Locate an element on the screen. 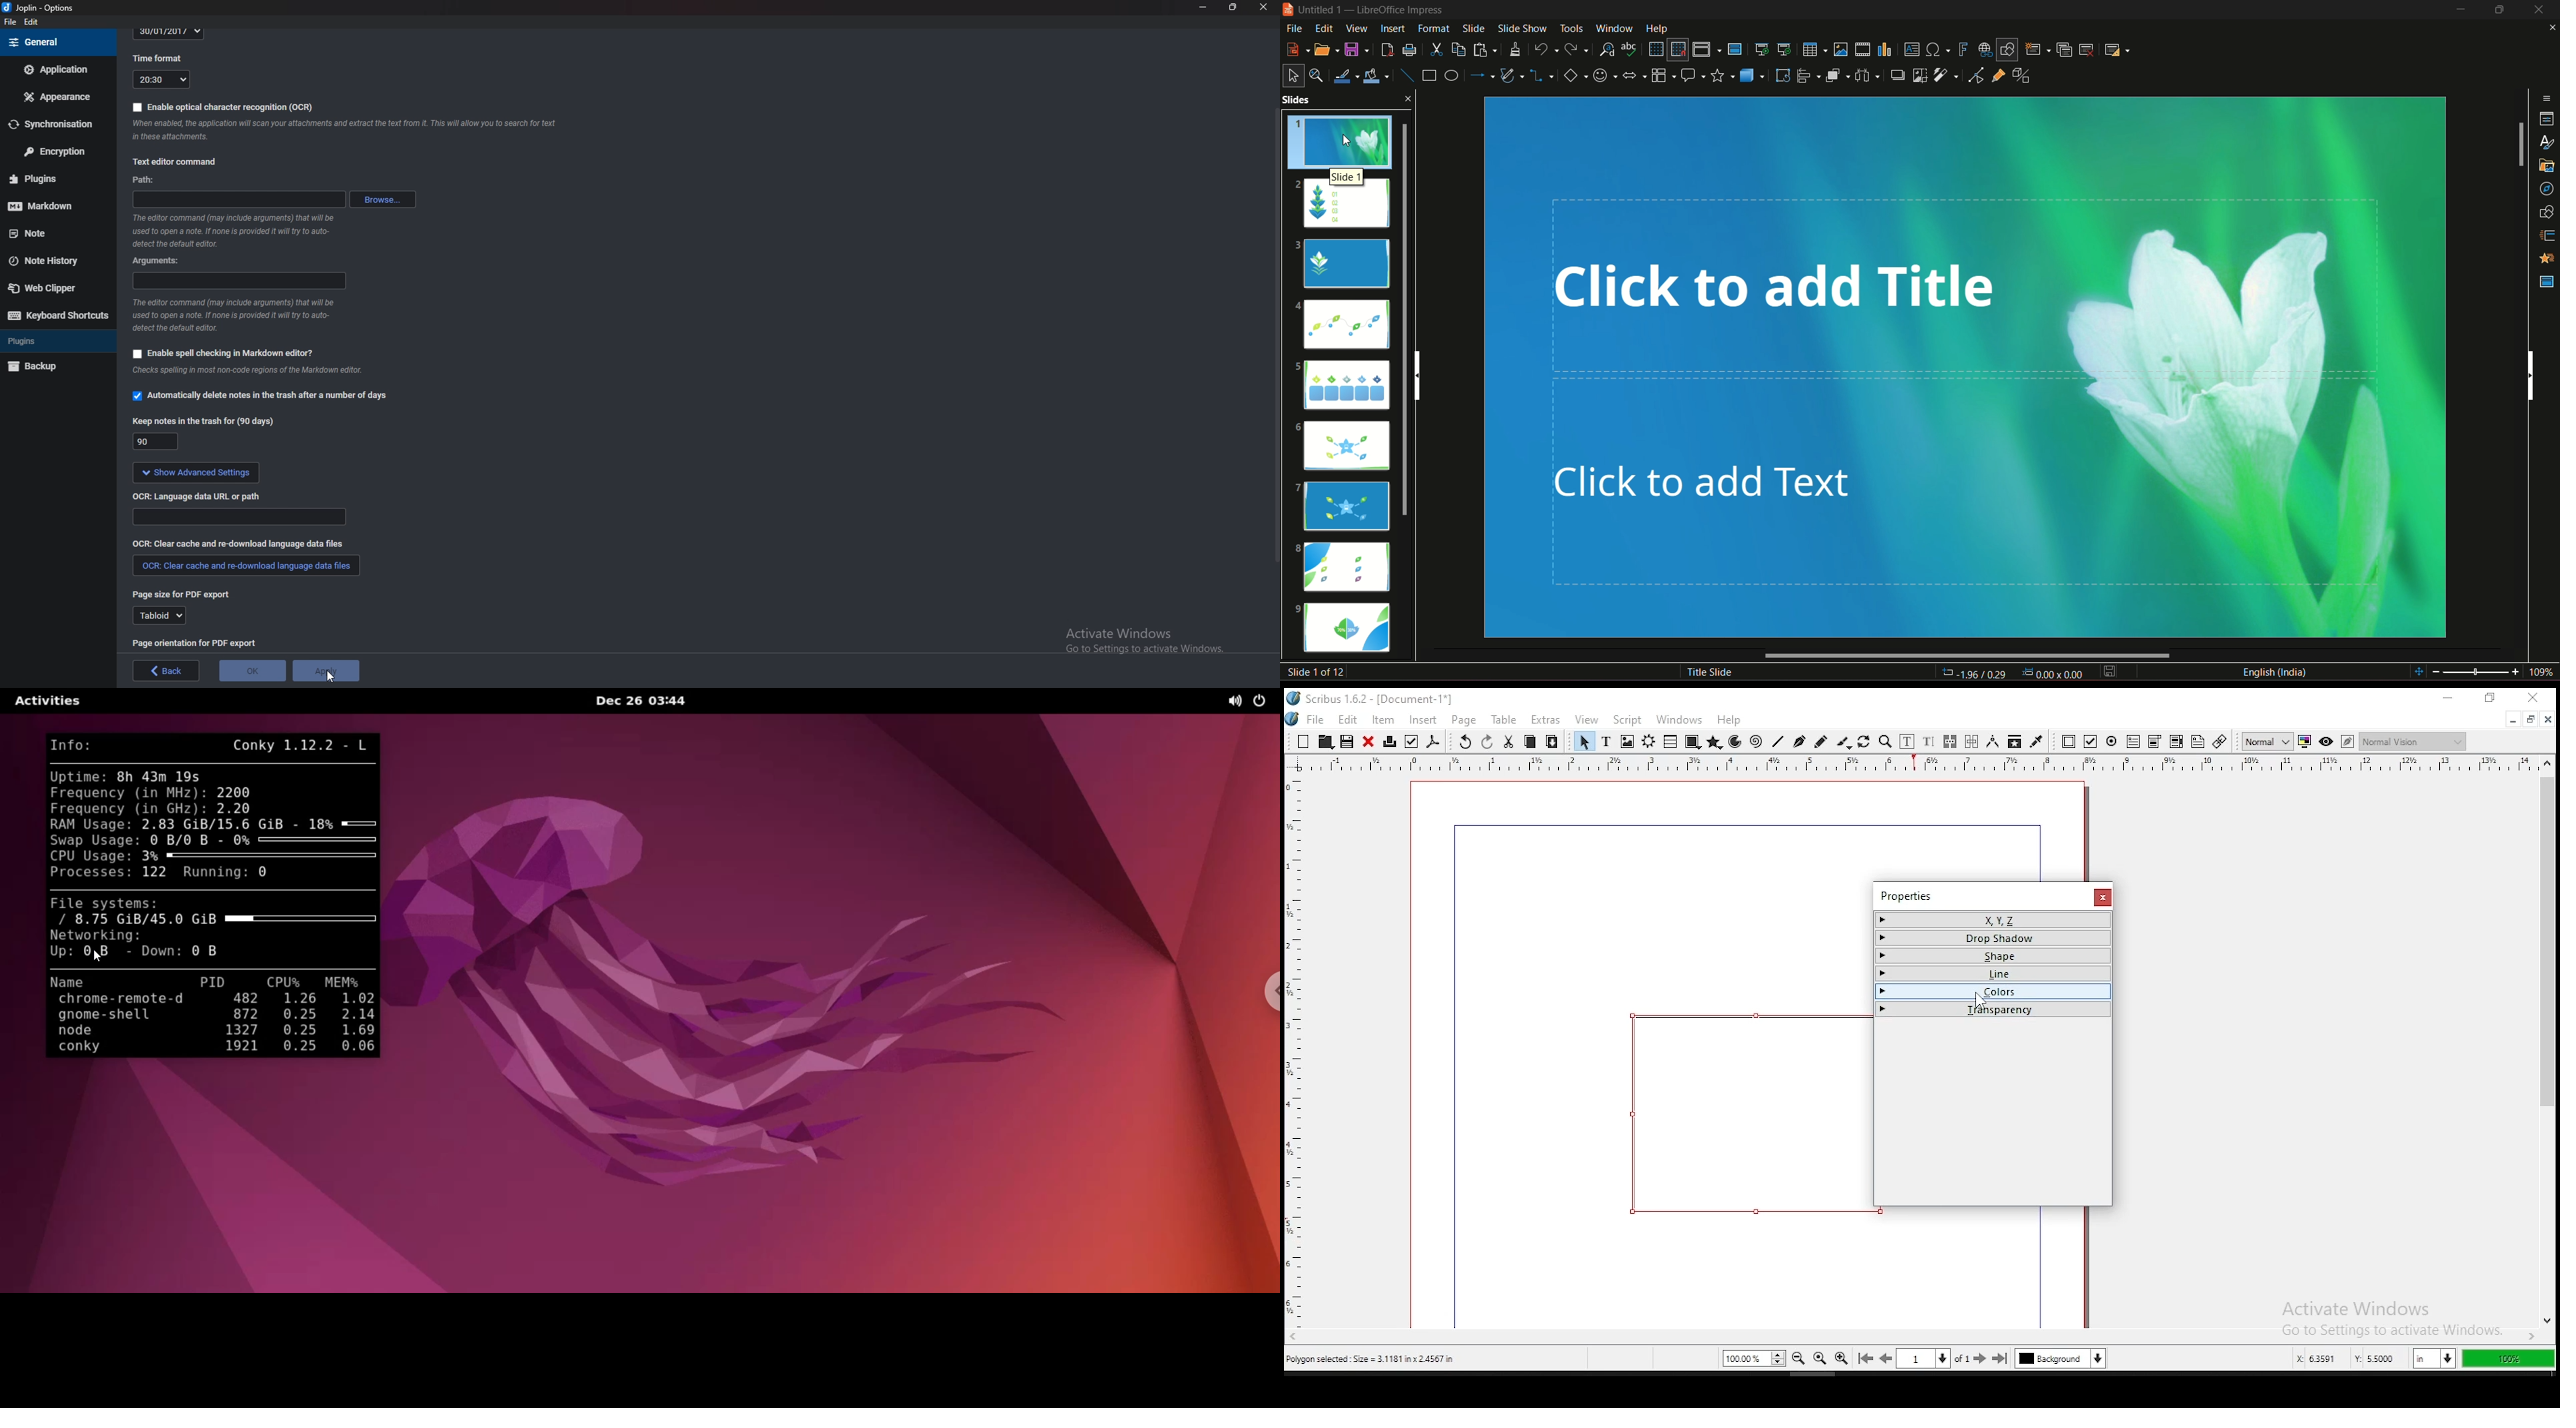 This screenshot has width=2576, height=1428. link text frames is located at coordinates (1950, 742).